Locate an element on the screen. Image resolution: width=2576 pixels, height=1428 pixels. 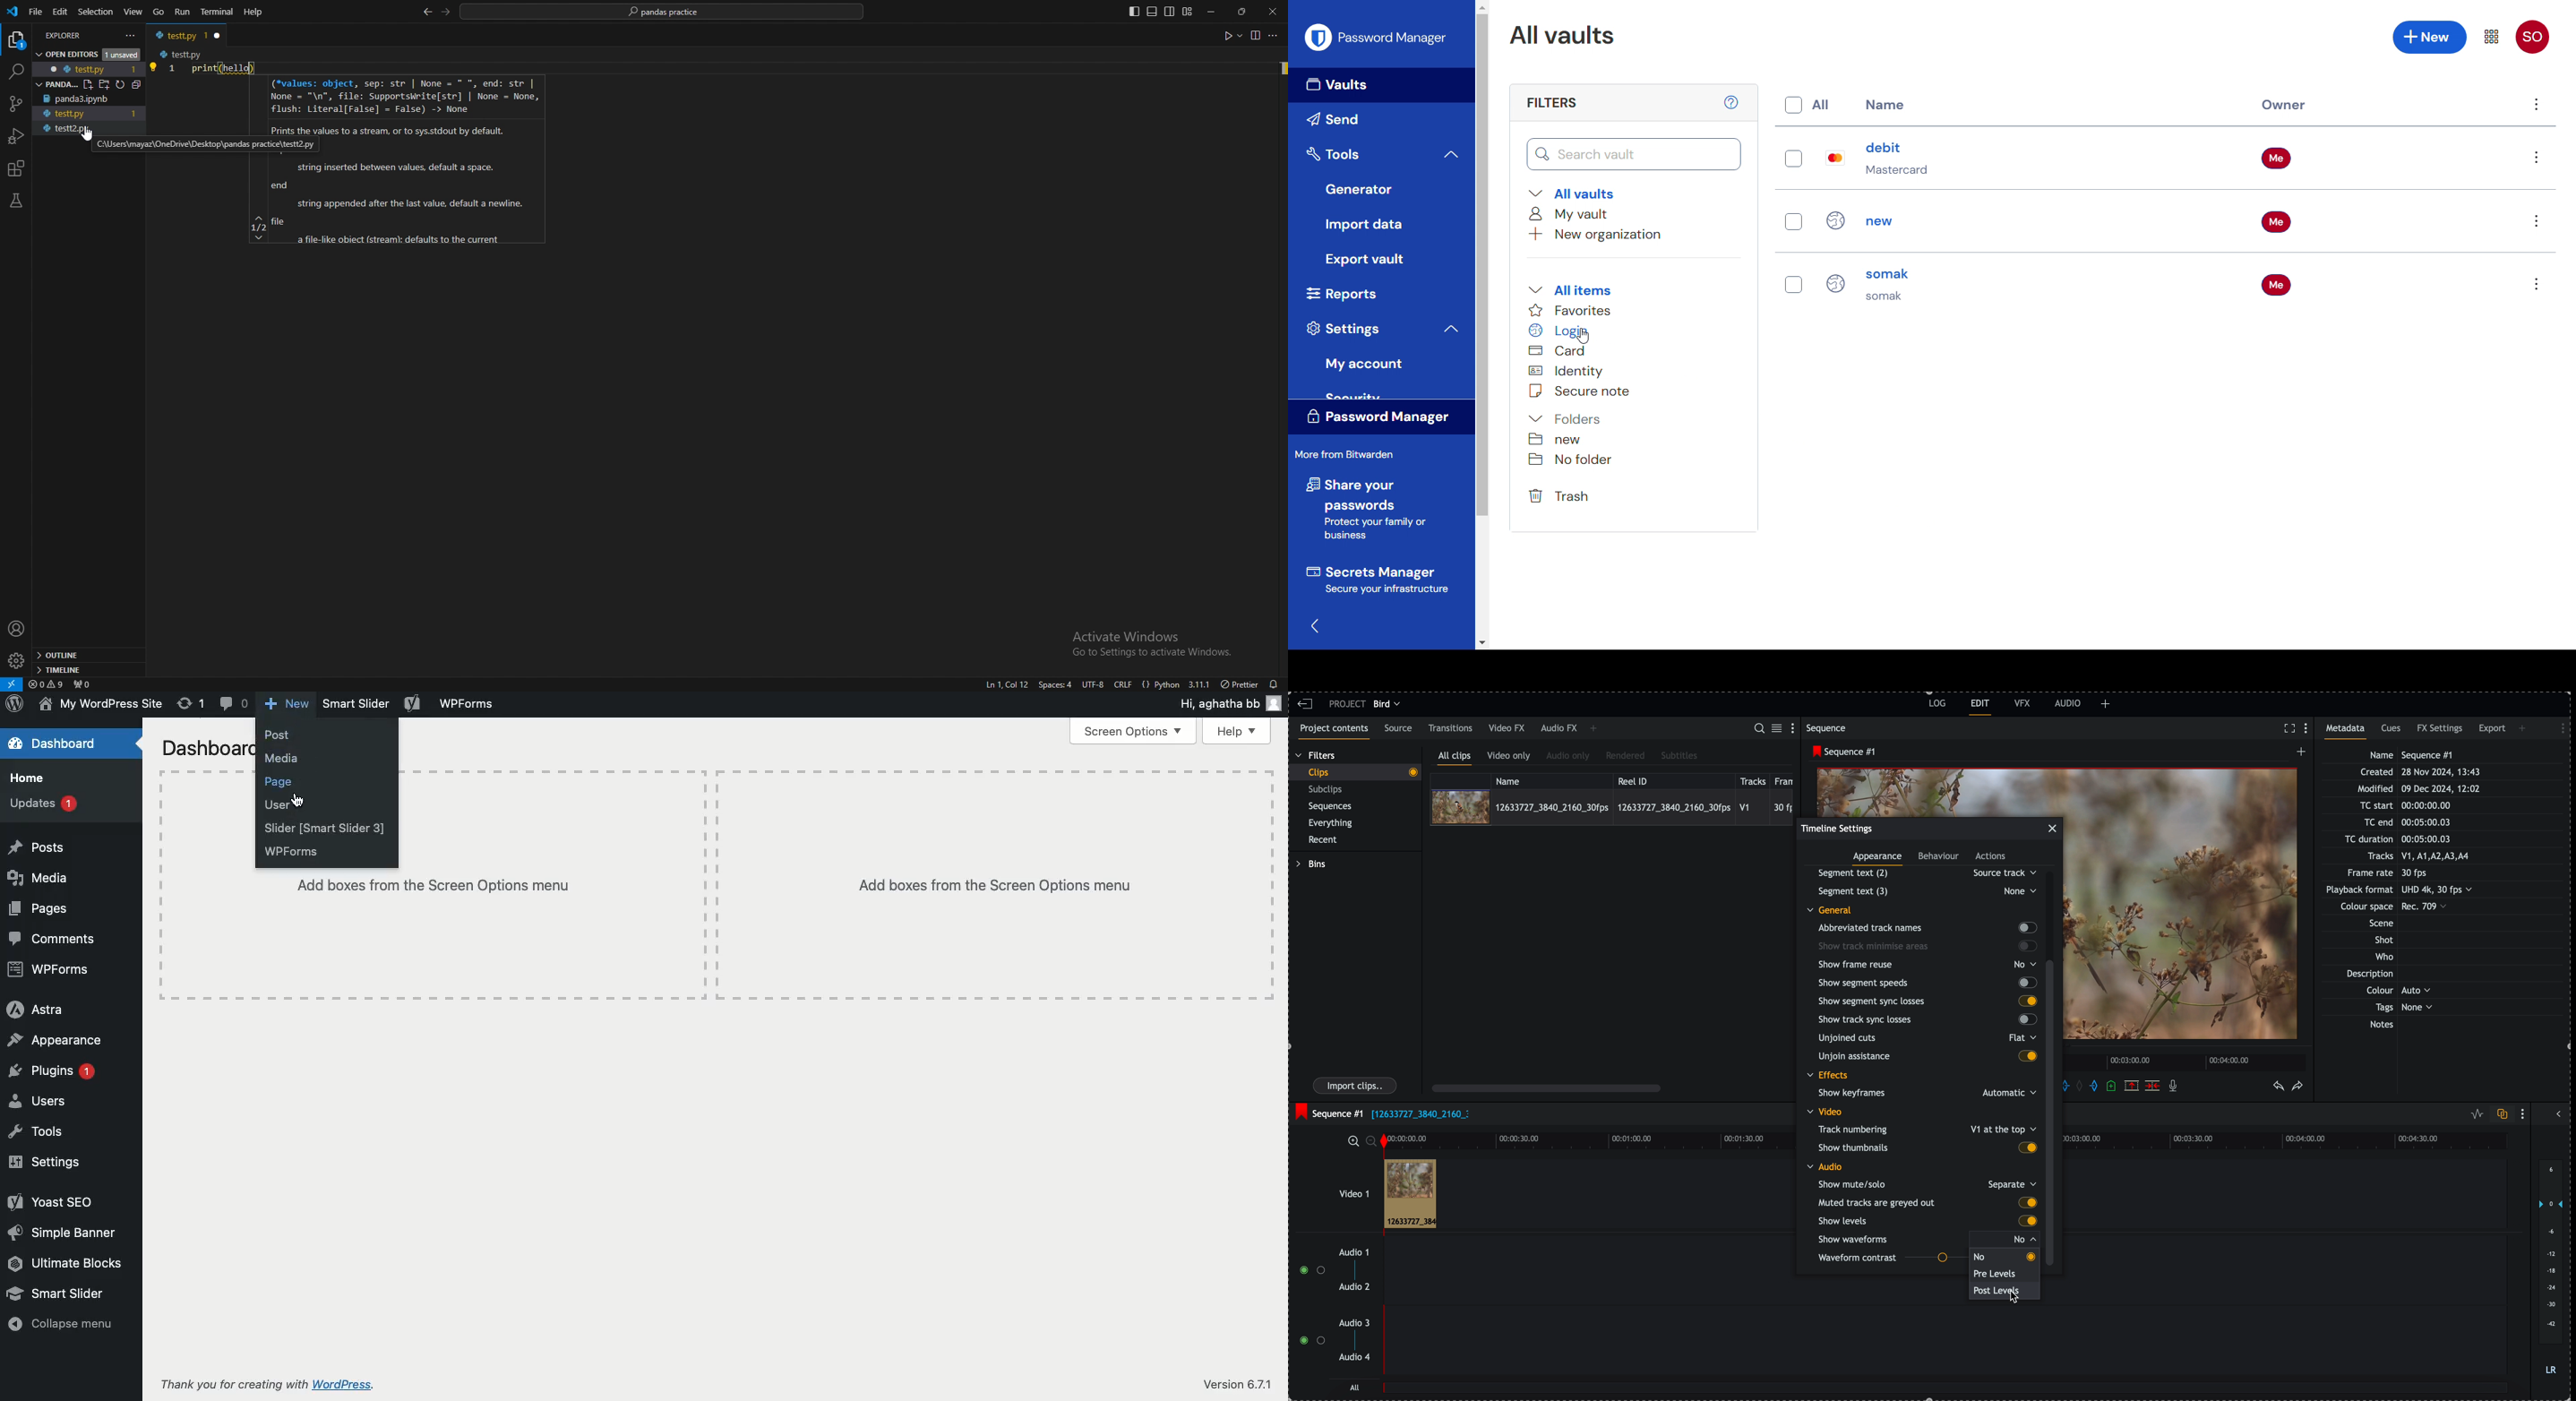
view is located at coordinates (1254, 35).